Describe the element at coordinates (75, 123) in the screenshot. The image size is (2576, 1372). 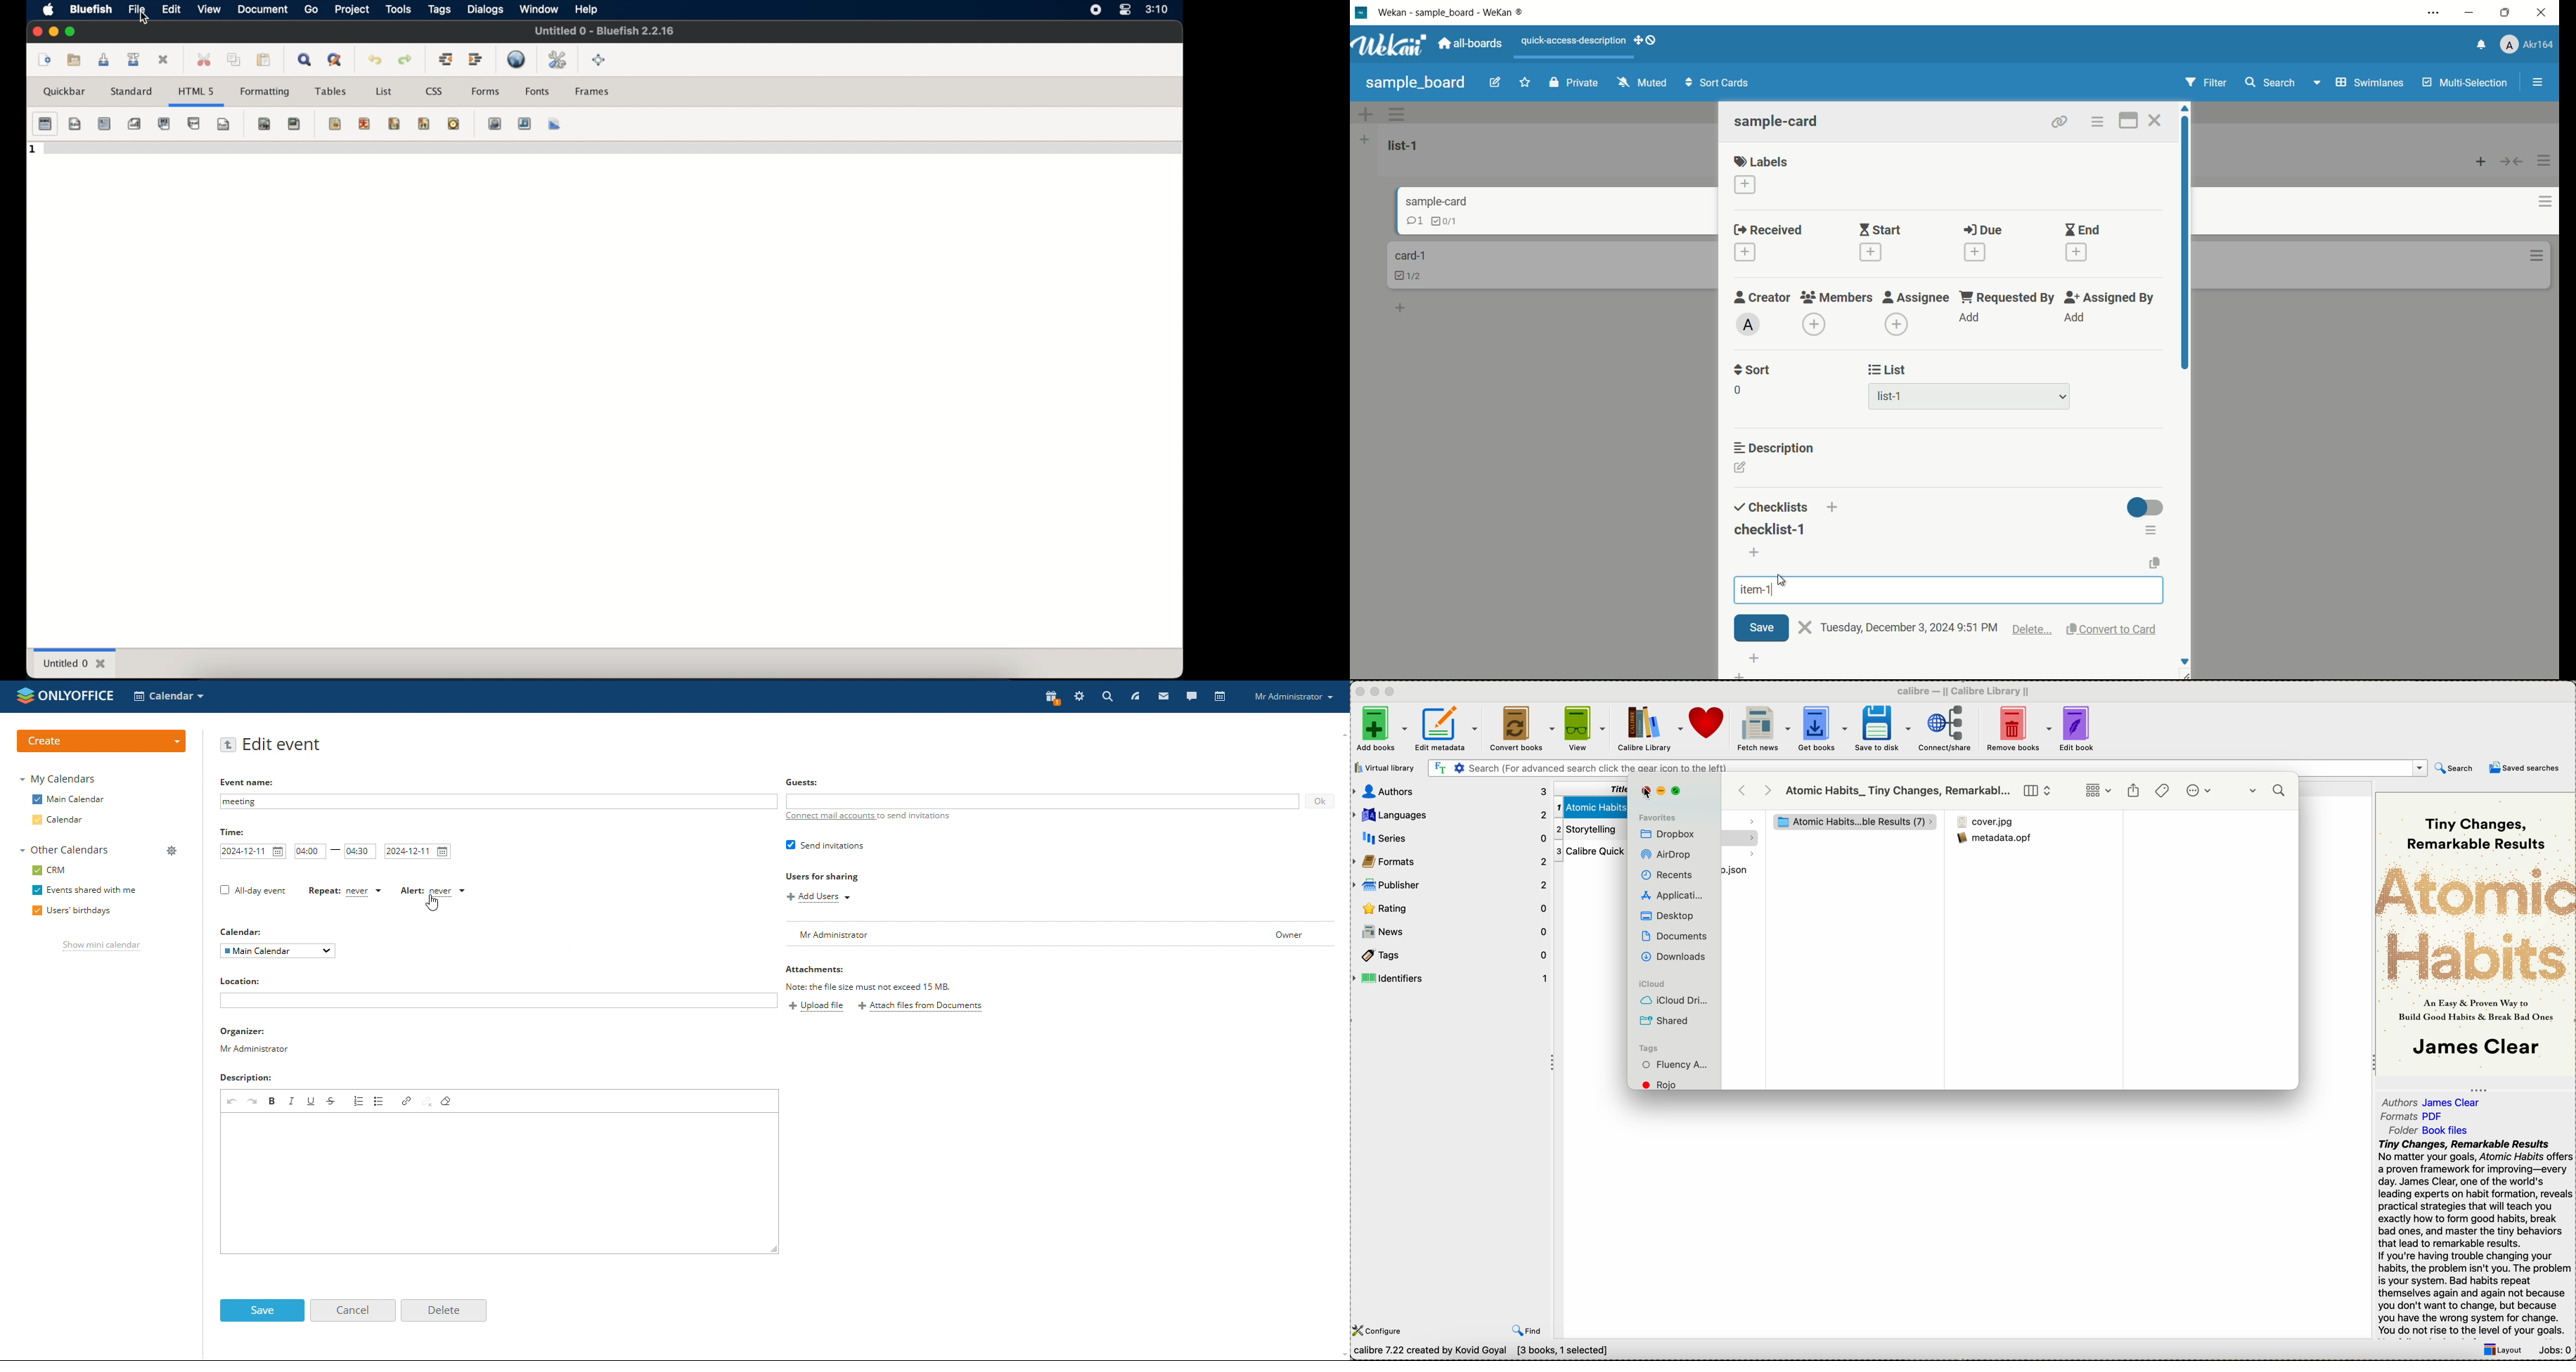
I see `body` at that location.